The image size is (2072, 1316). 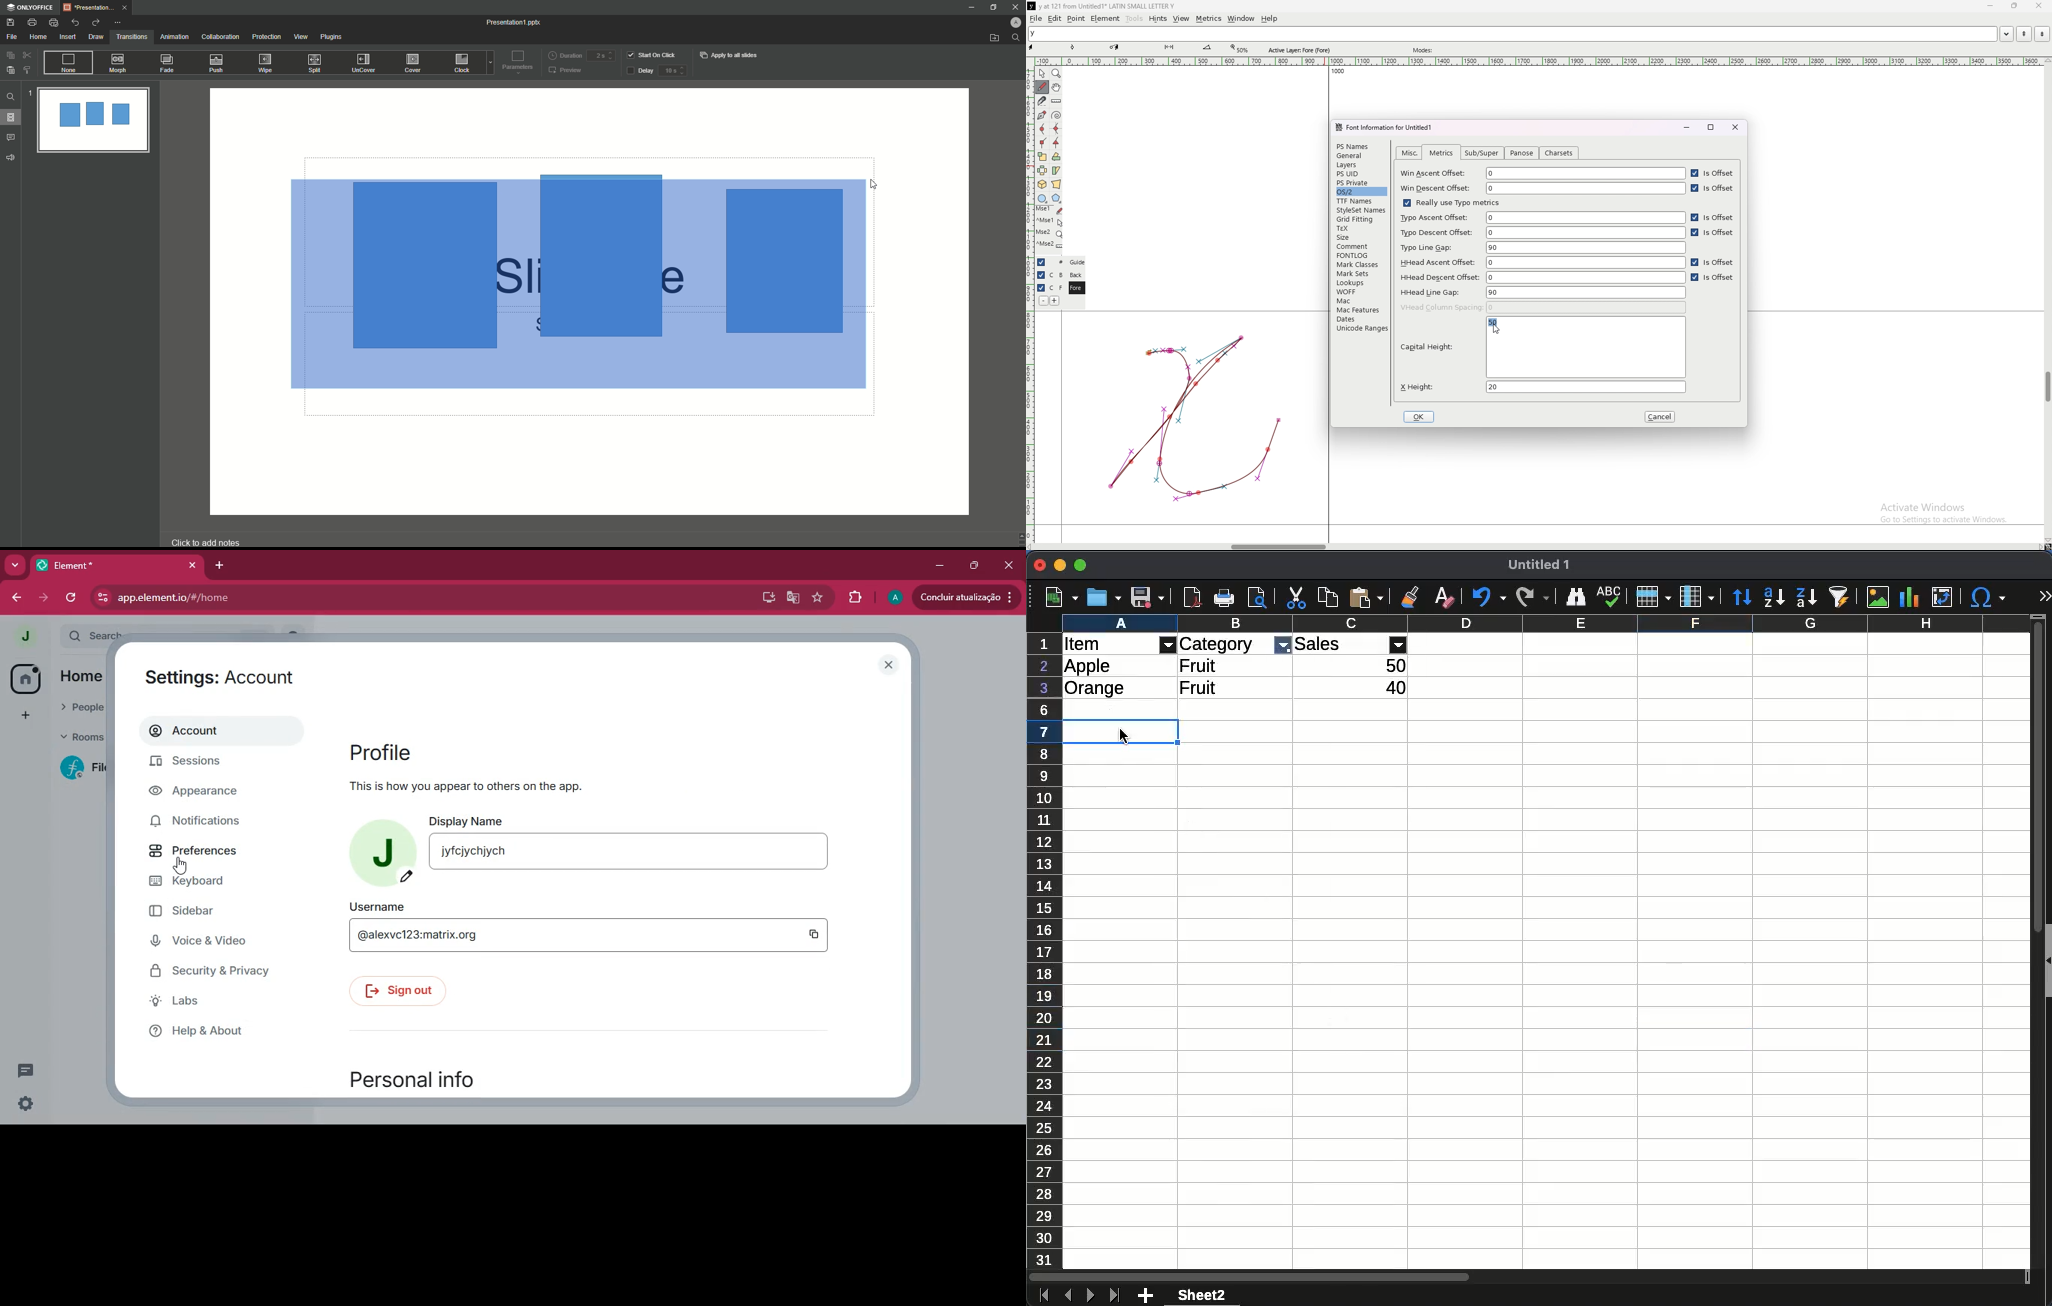 I want to click on Preview, so click(x=566, y=71).